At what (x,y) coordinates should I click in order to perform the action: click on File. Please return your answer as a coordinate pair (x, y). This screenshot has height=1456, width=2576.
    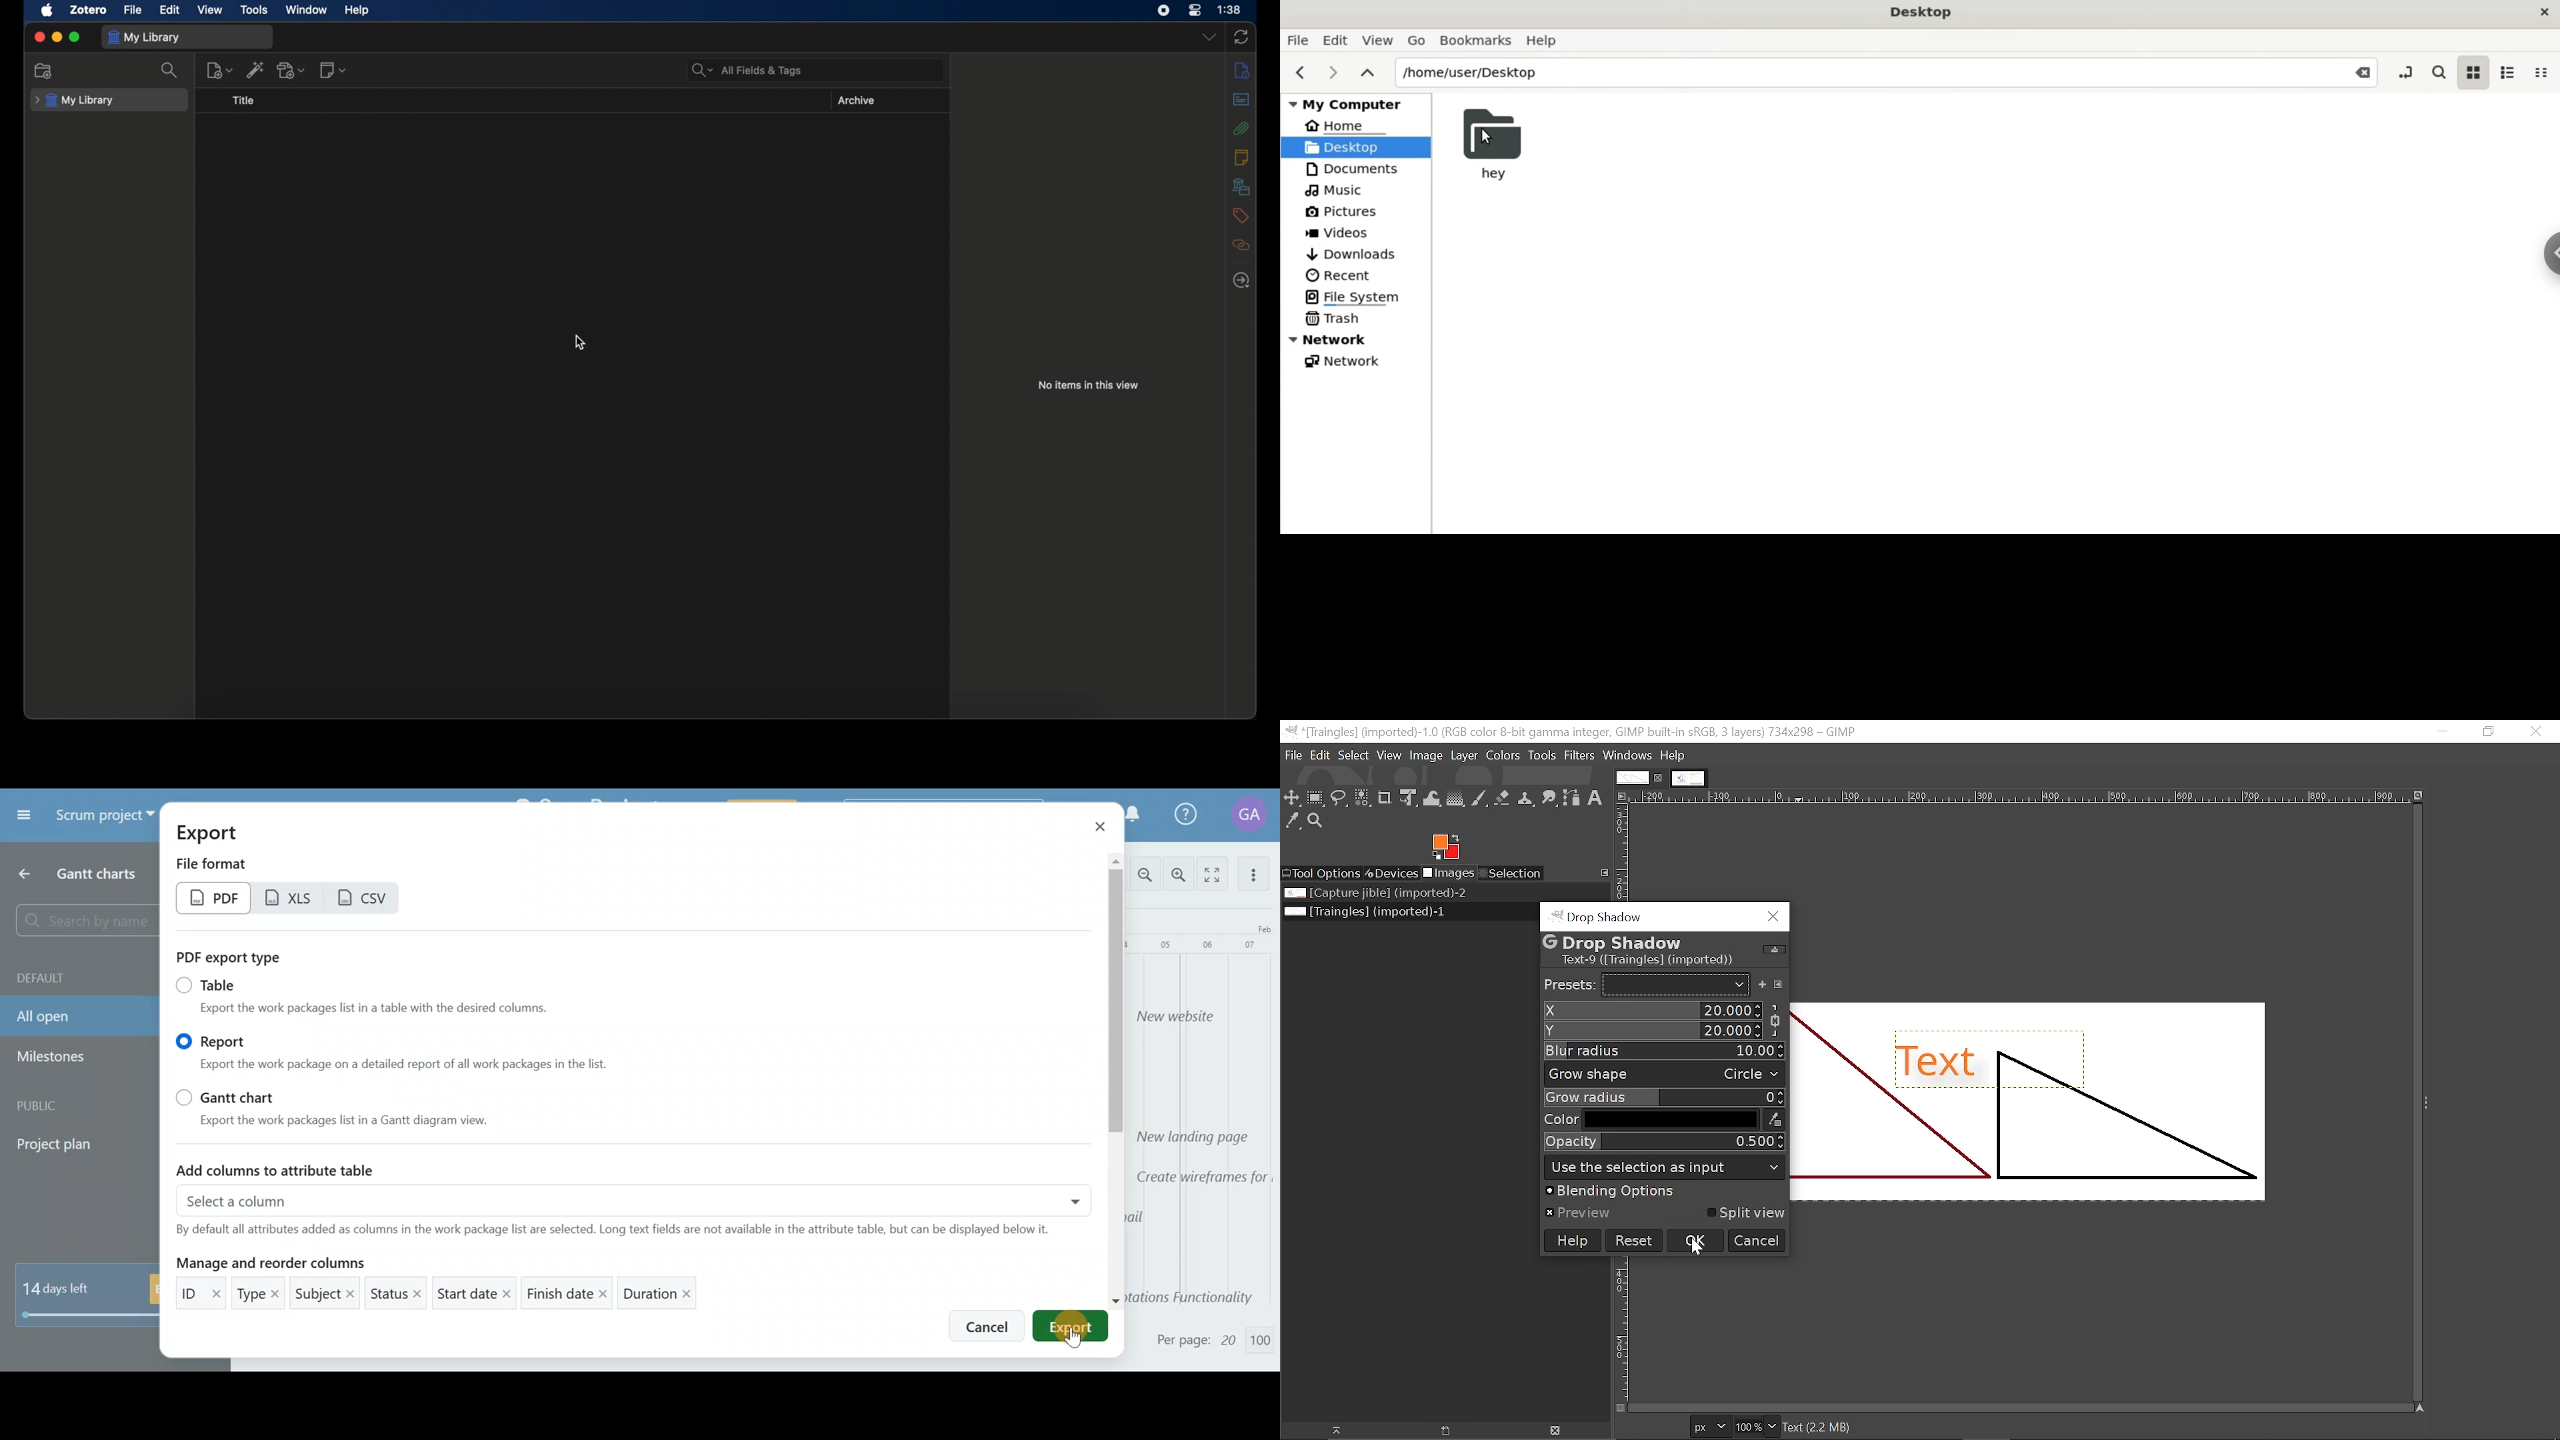
    Looking at the image, I should click on (1293, 755).